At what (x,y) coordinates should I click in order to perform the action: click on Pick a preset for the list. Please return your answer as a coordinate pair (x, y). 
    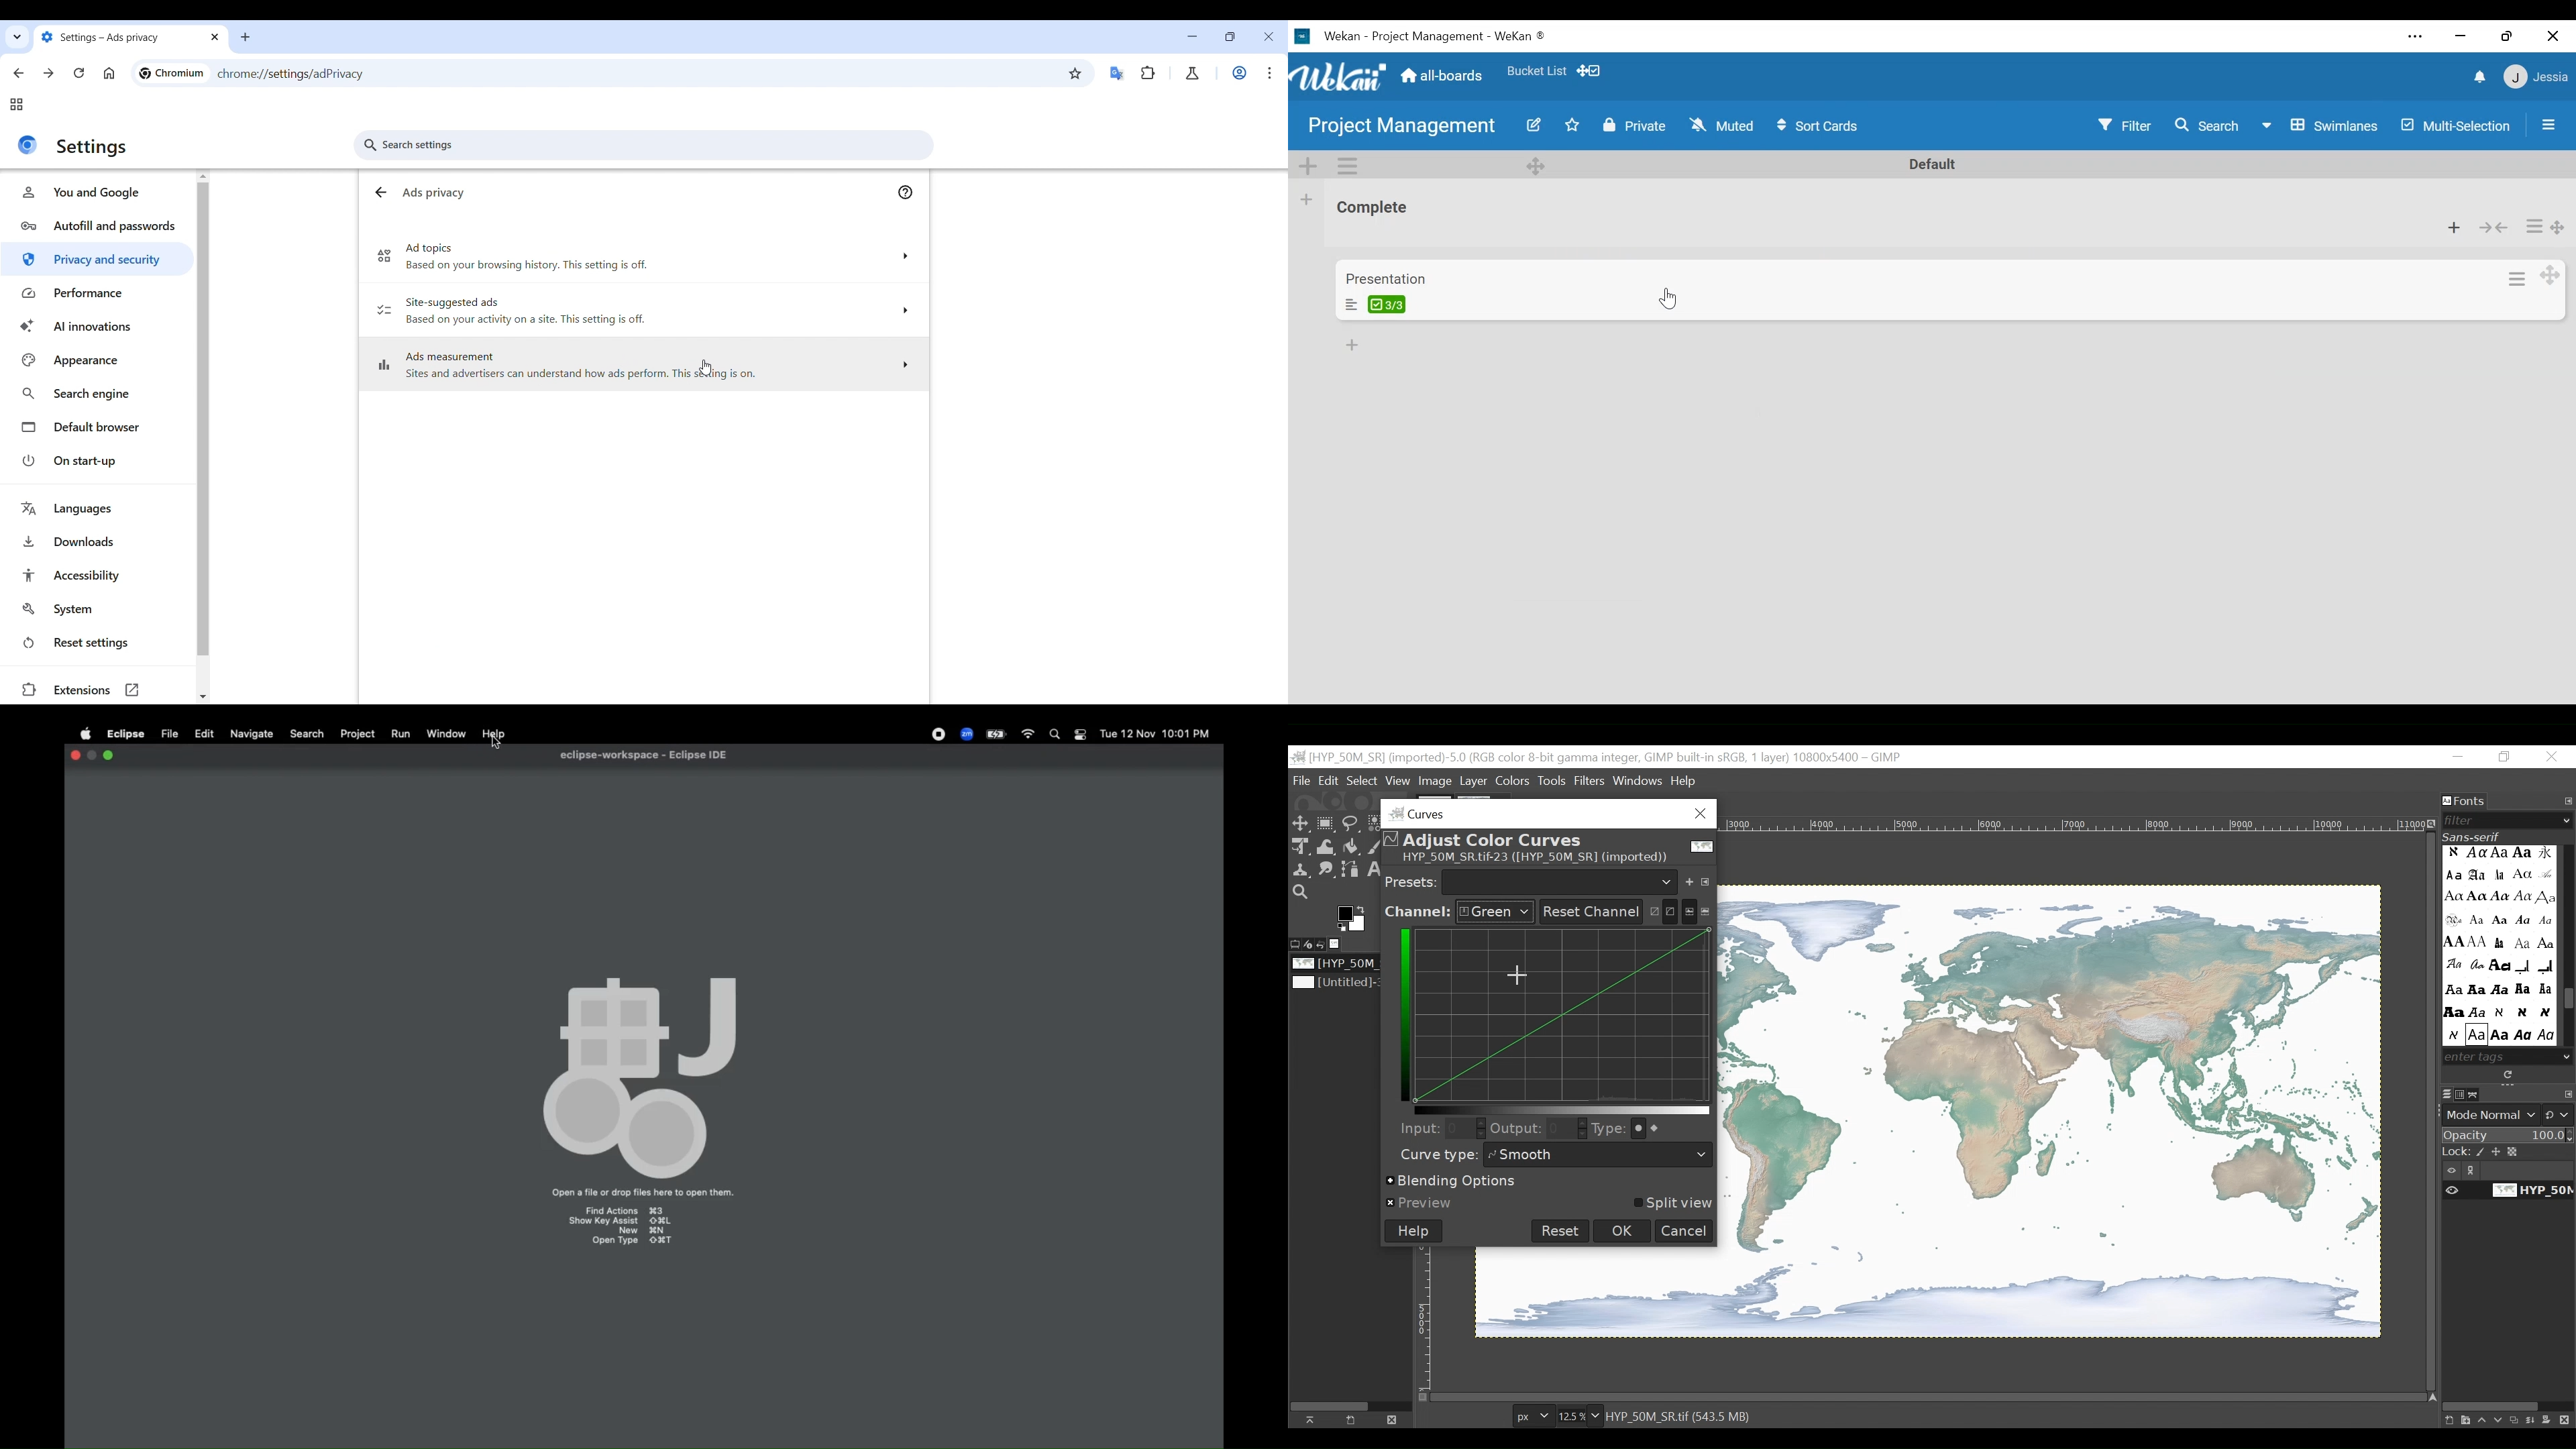
    Looking at the image, I should click on (1560, 881).